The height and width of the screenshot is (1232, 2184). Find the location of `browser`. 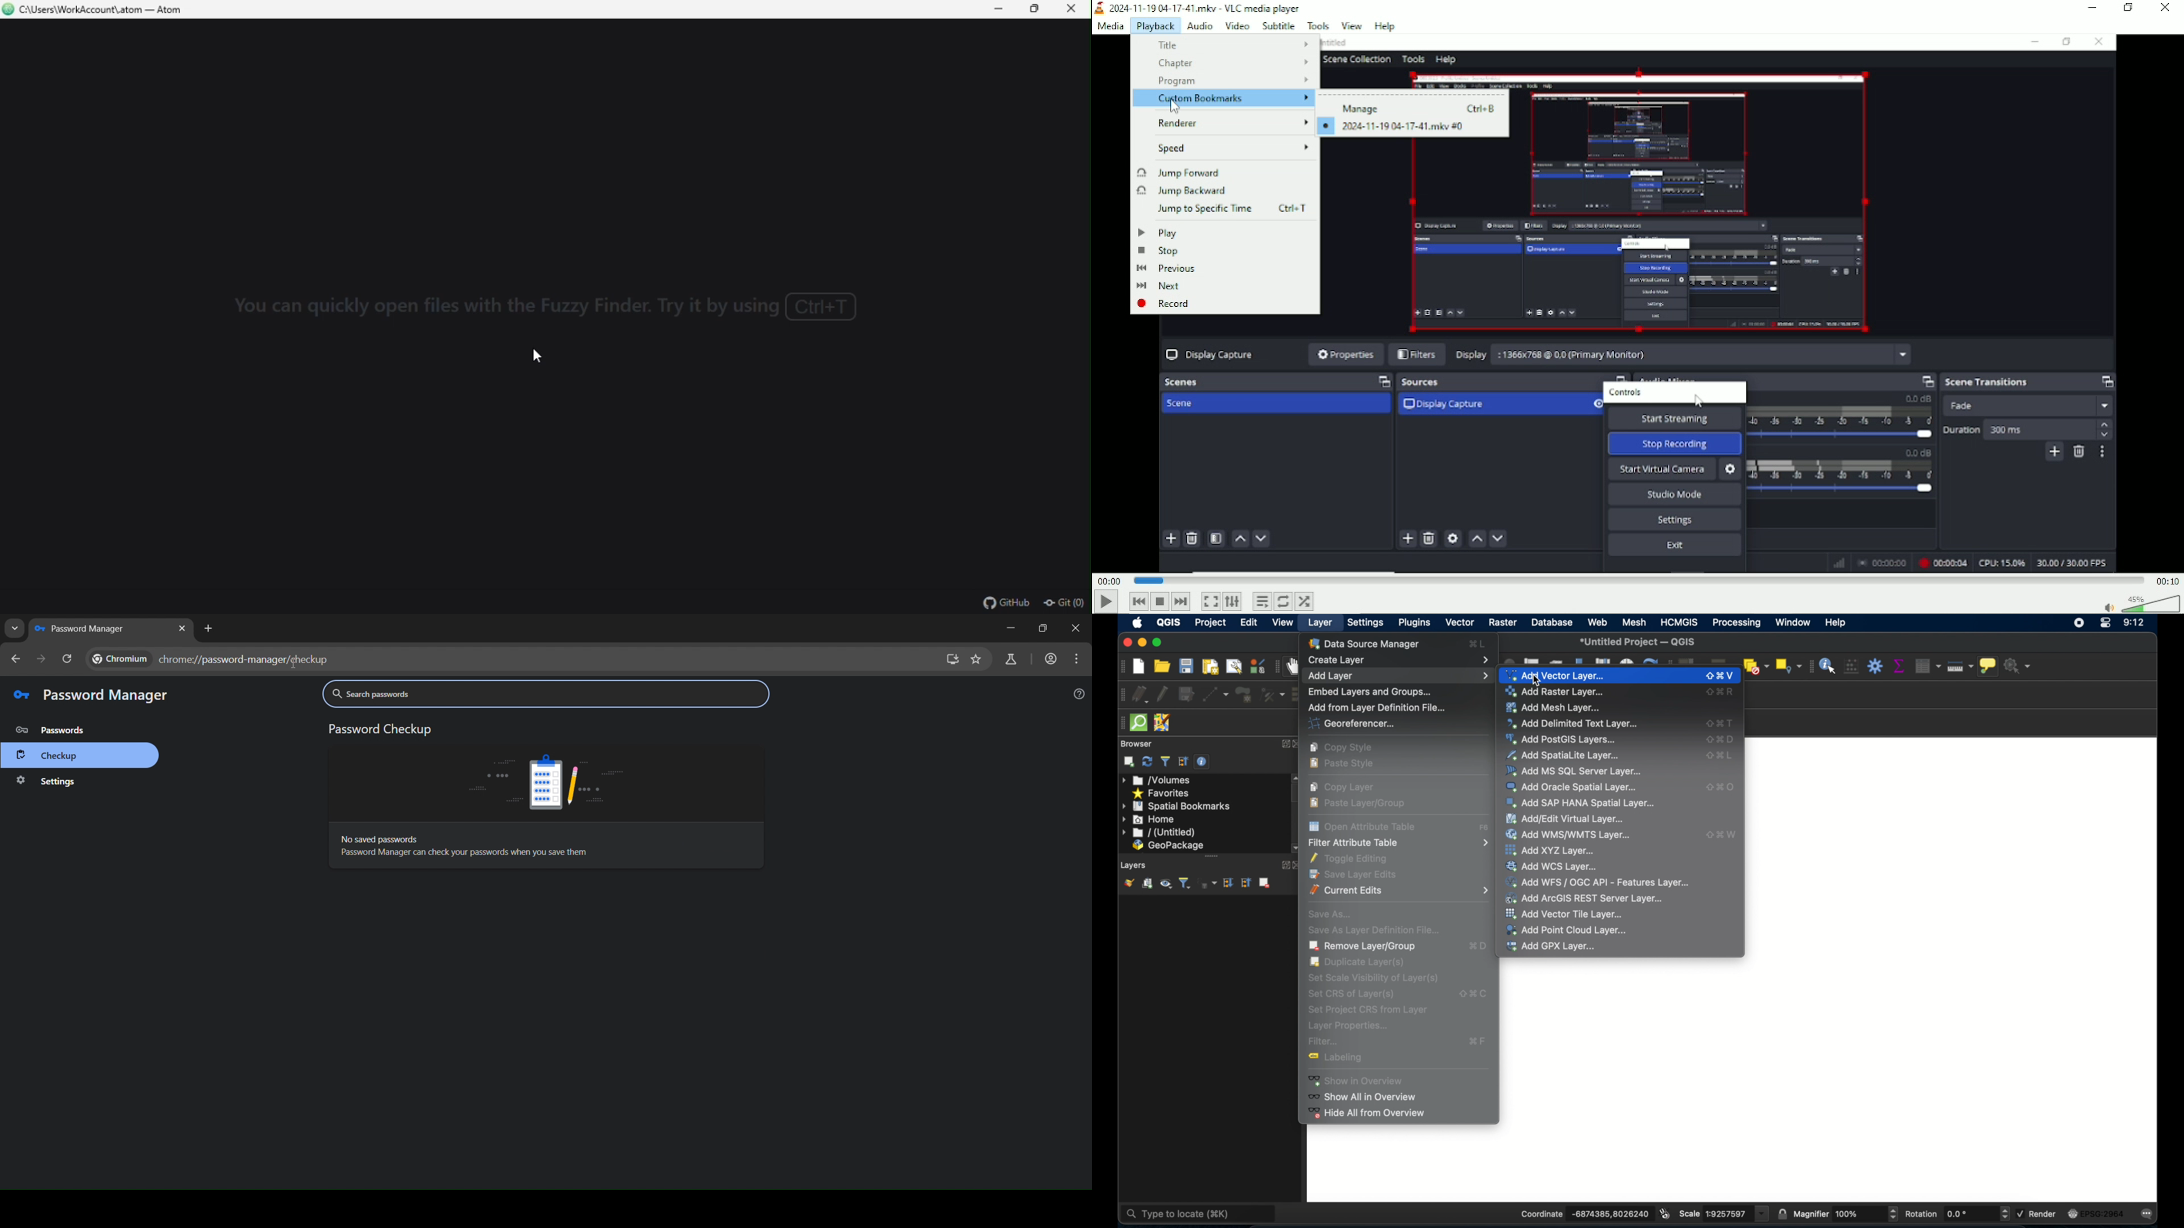

browser is located at coordinates (1139, 744).